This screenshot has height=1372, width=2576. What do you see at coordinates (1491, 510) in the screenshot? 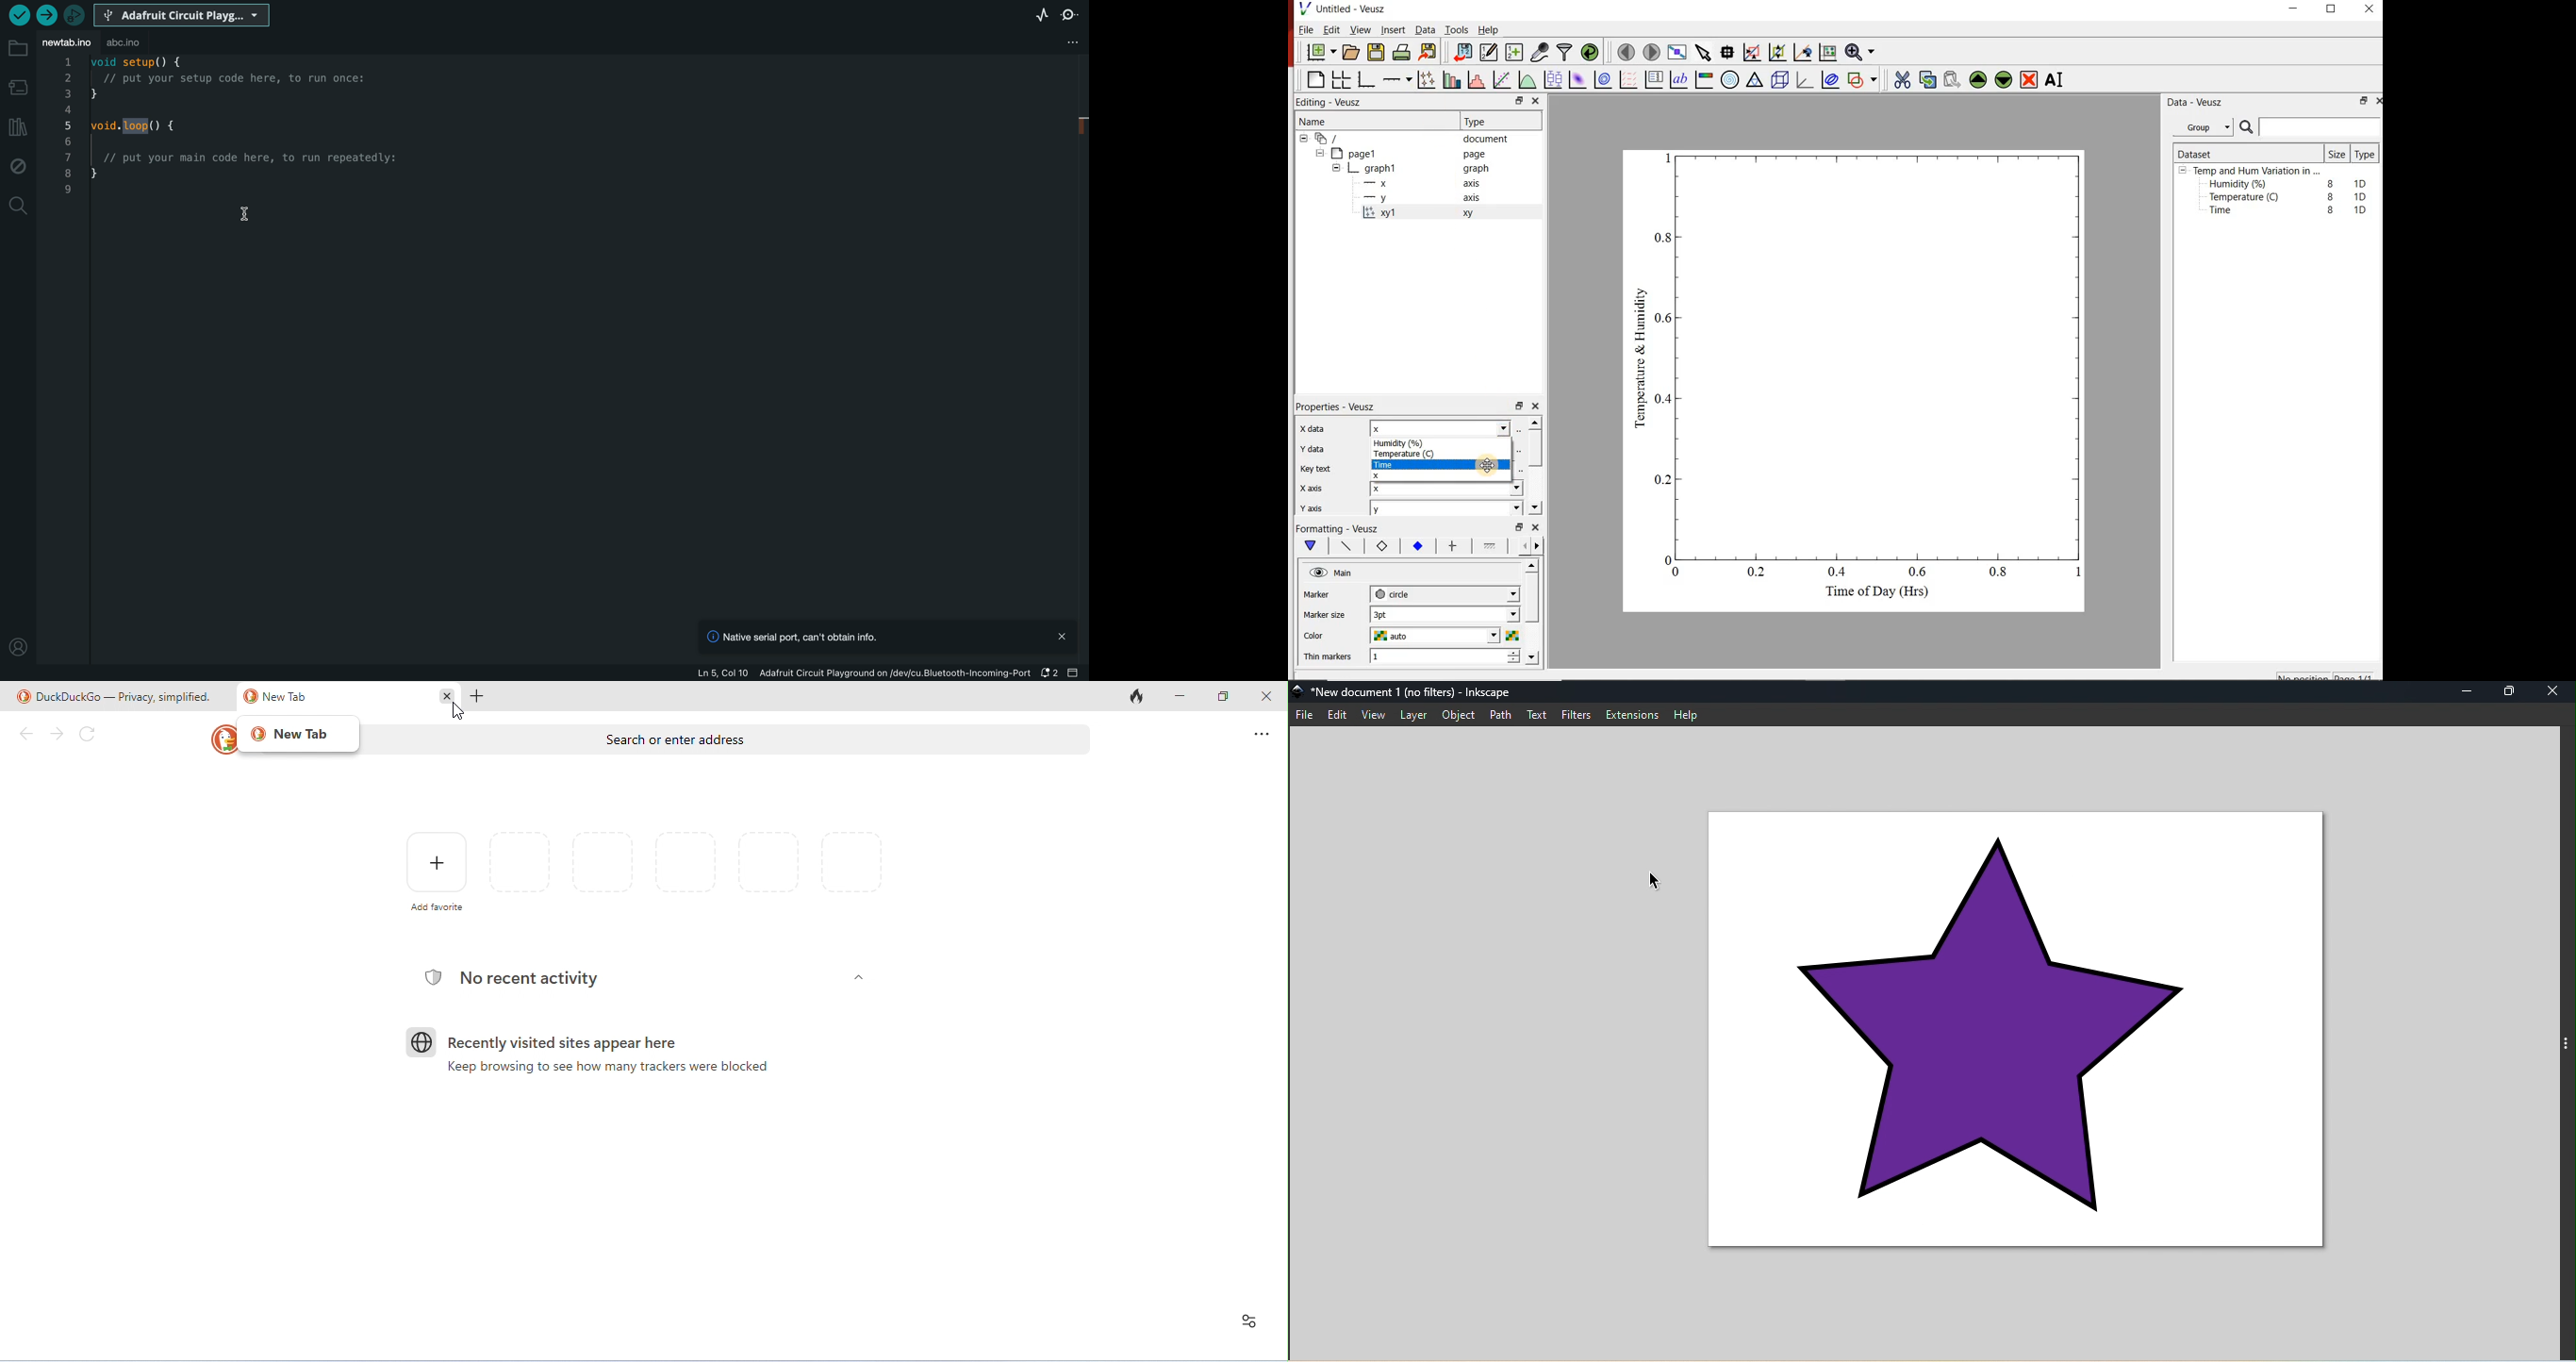
I see `y axis dropdown` at bounding box center [1491, 510].